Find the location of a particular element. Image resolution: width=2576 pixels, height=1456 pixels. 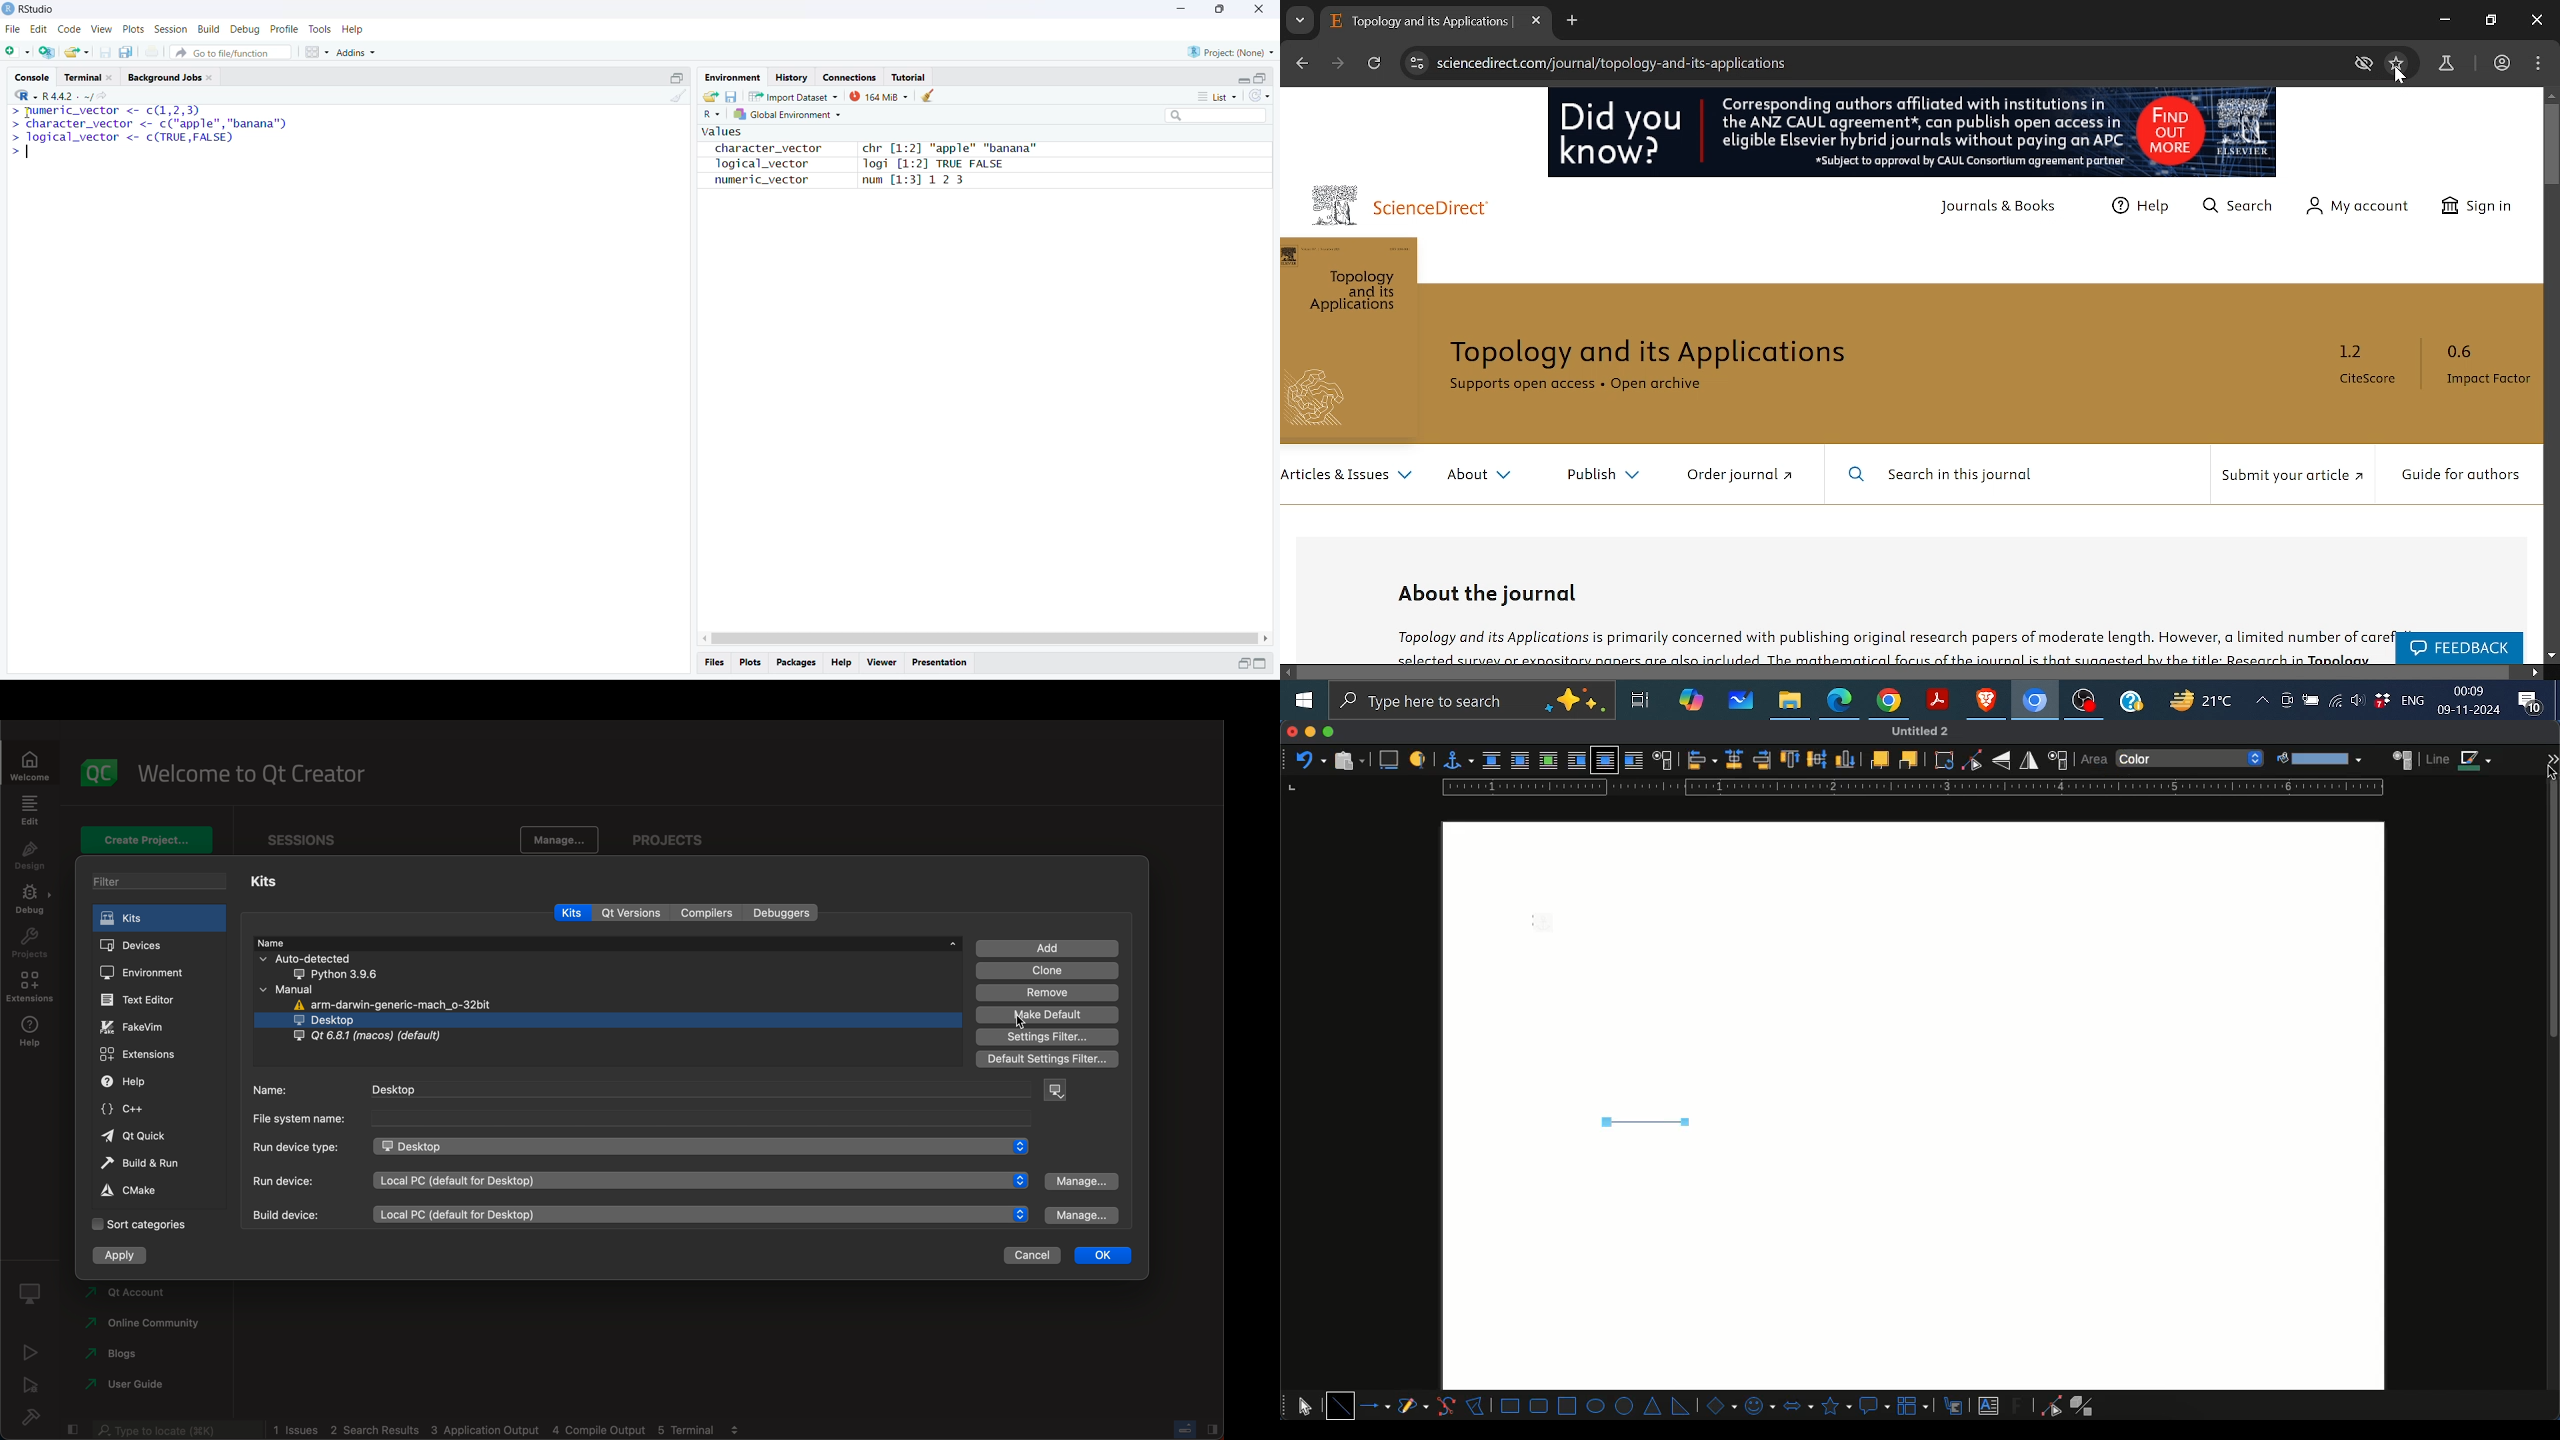

Import Dataset is located at coordinates (792, 97).